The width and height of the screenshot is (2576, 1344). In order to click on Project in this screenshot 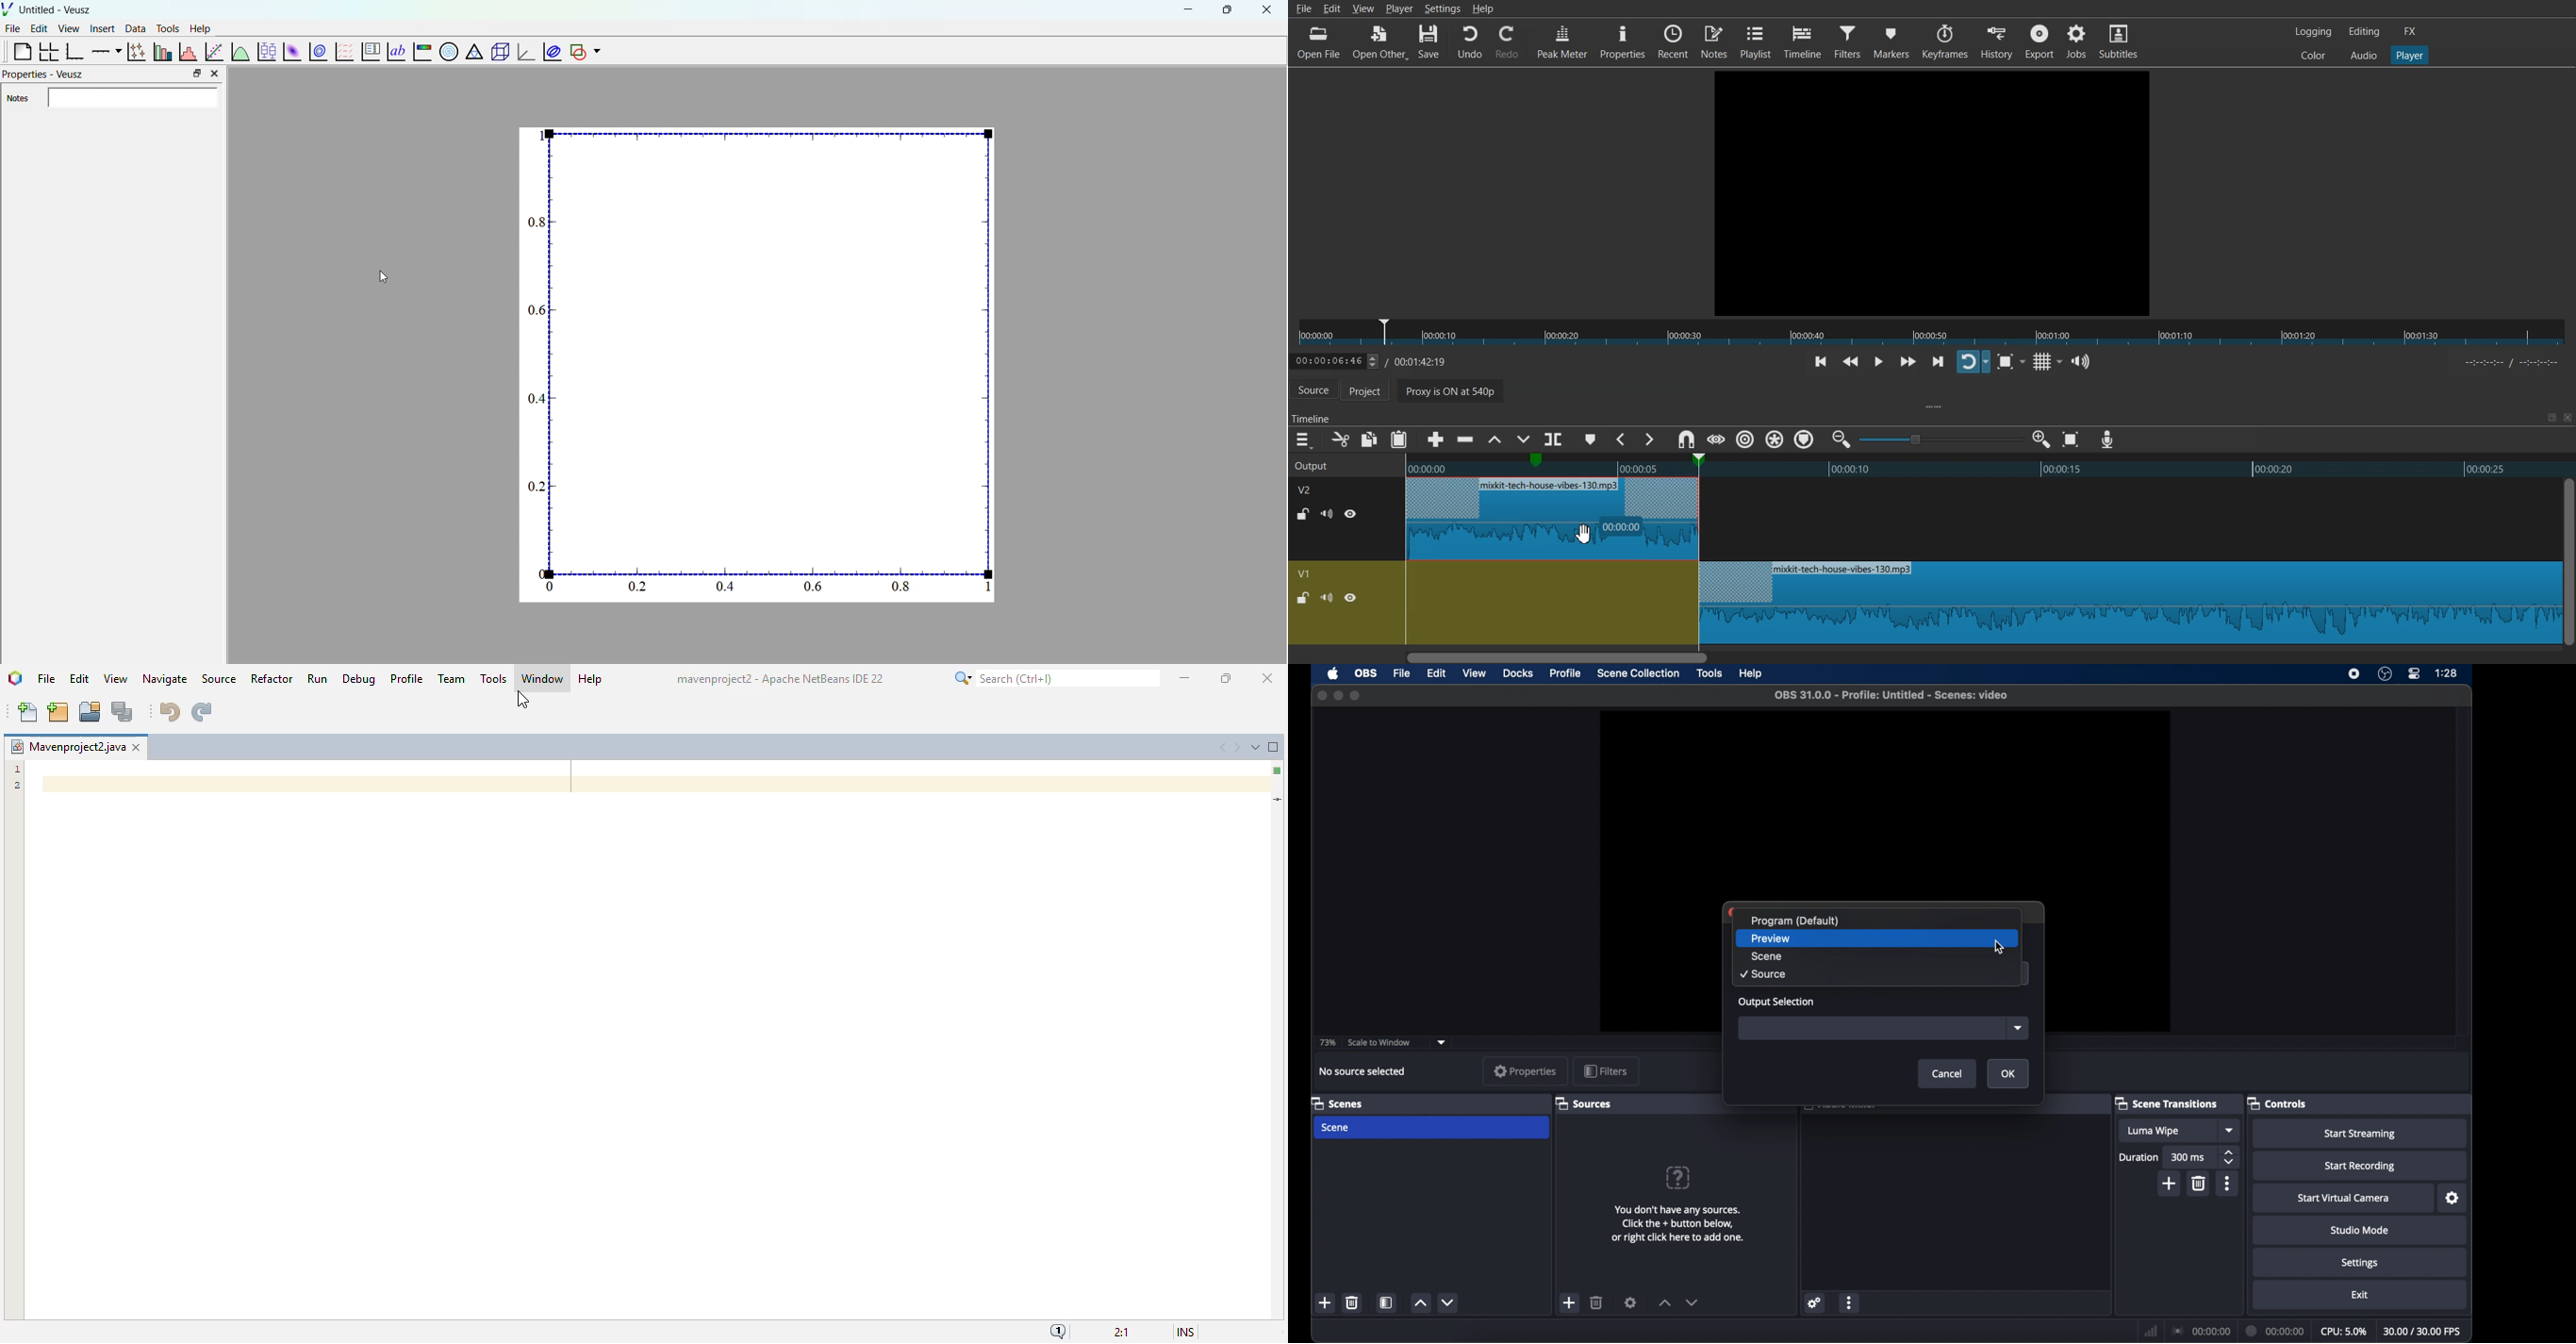, I will do `click(1372, 392)`.